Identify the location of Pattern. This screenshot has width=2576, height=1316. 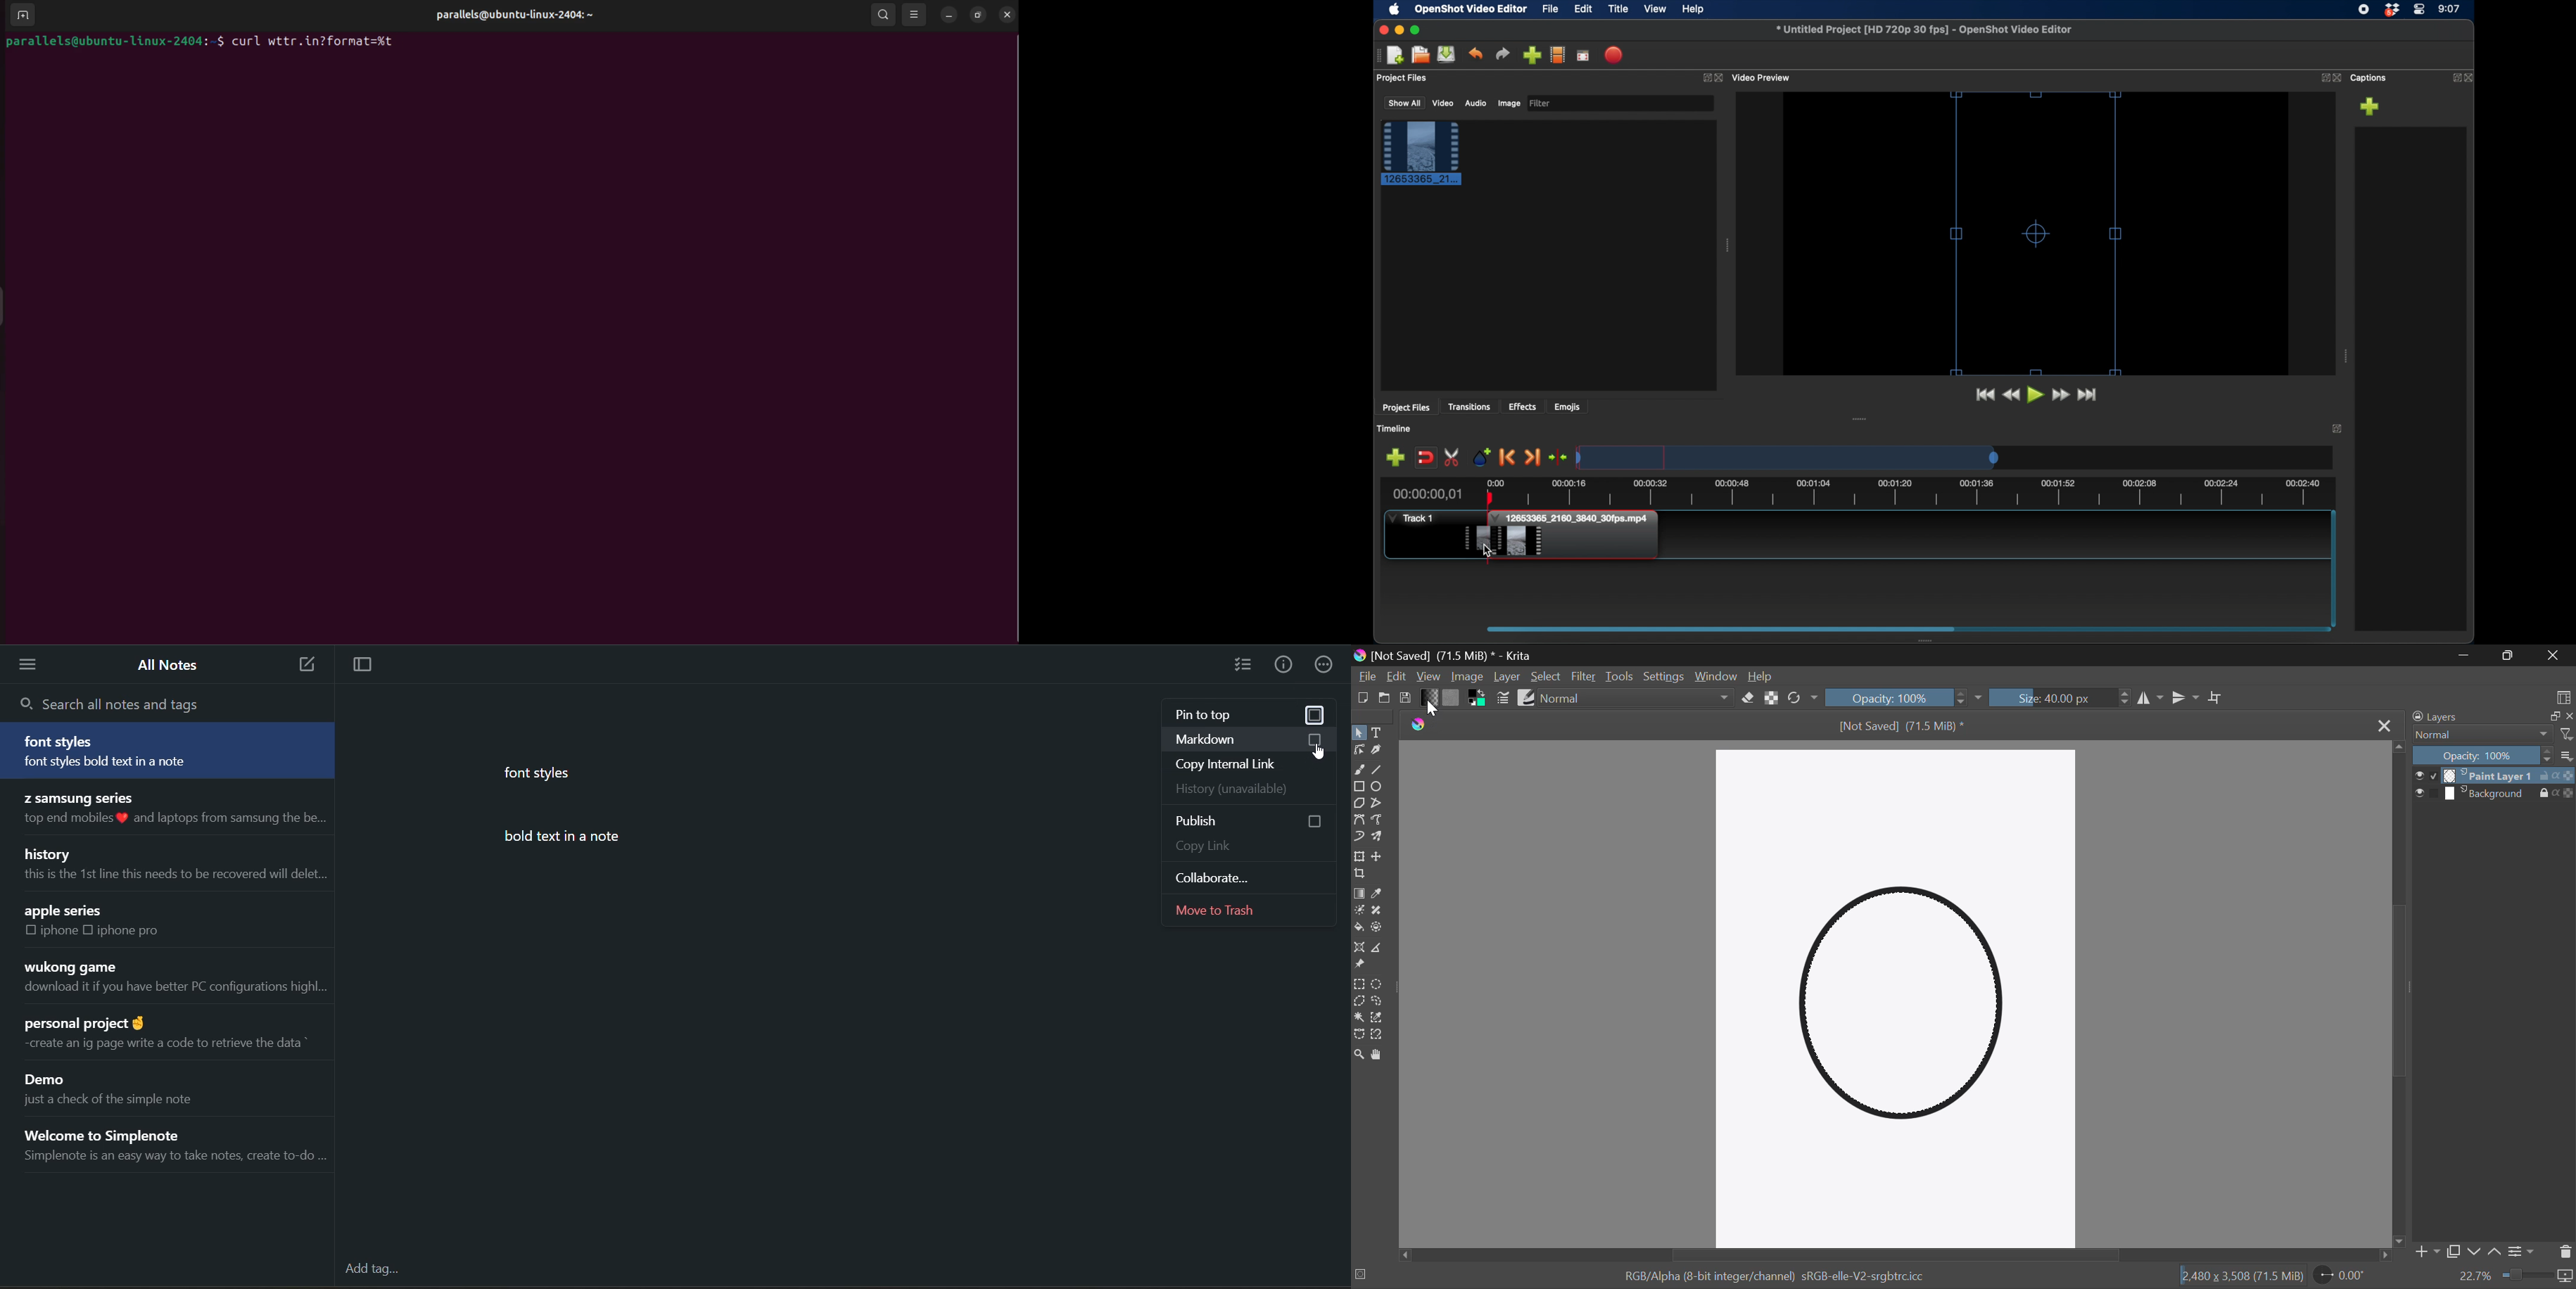
(1451, 698).